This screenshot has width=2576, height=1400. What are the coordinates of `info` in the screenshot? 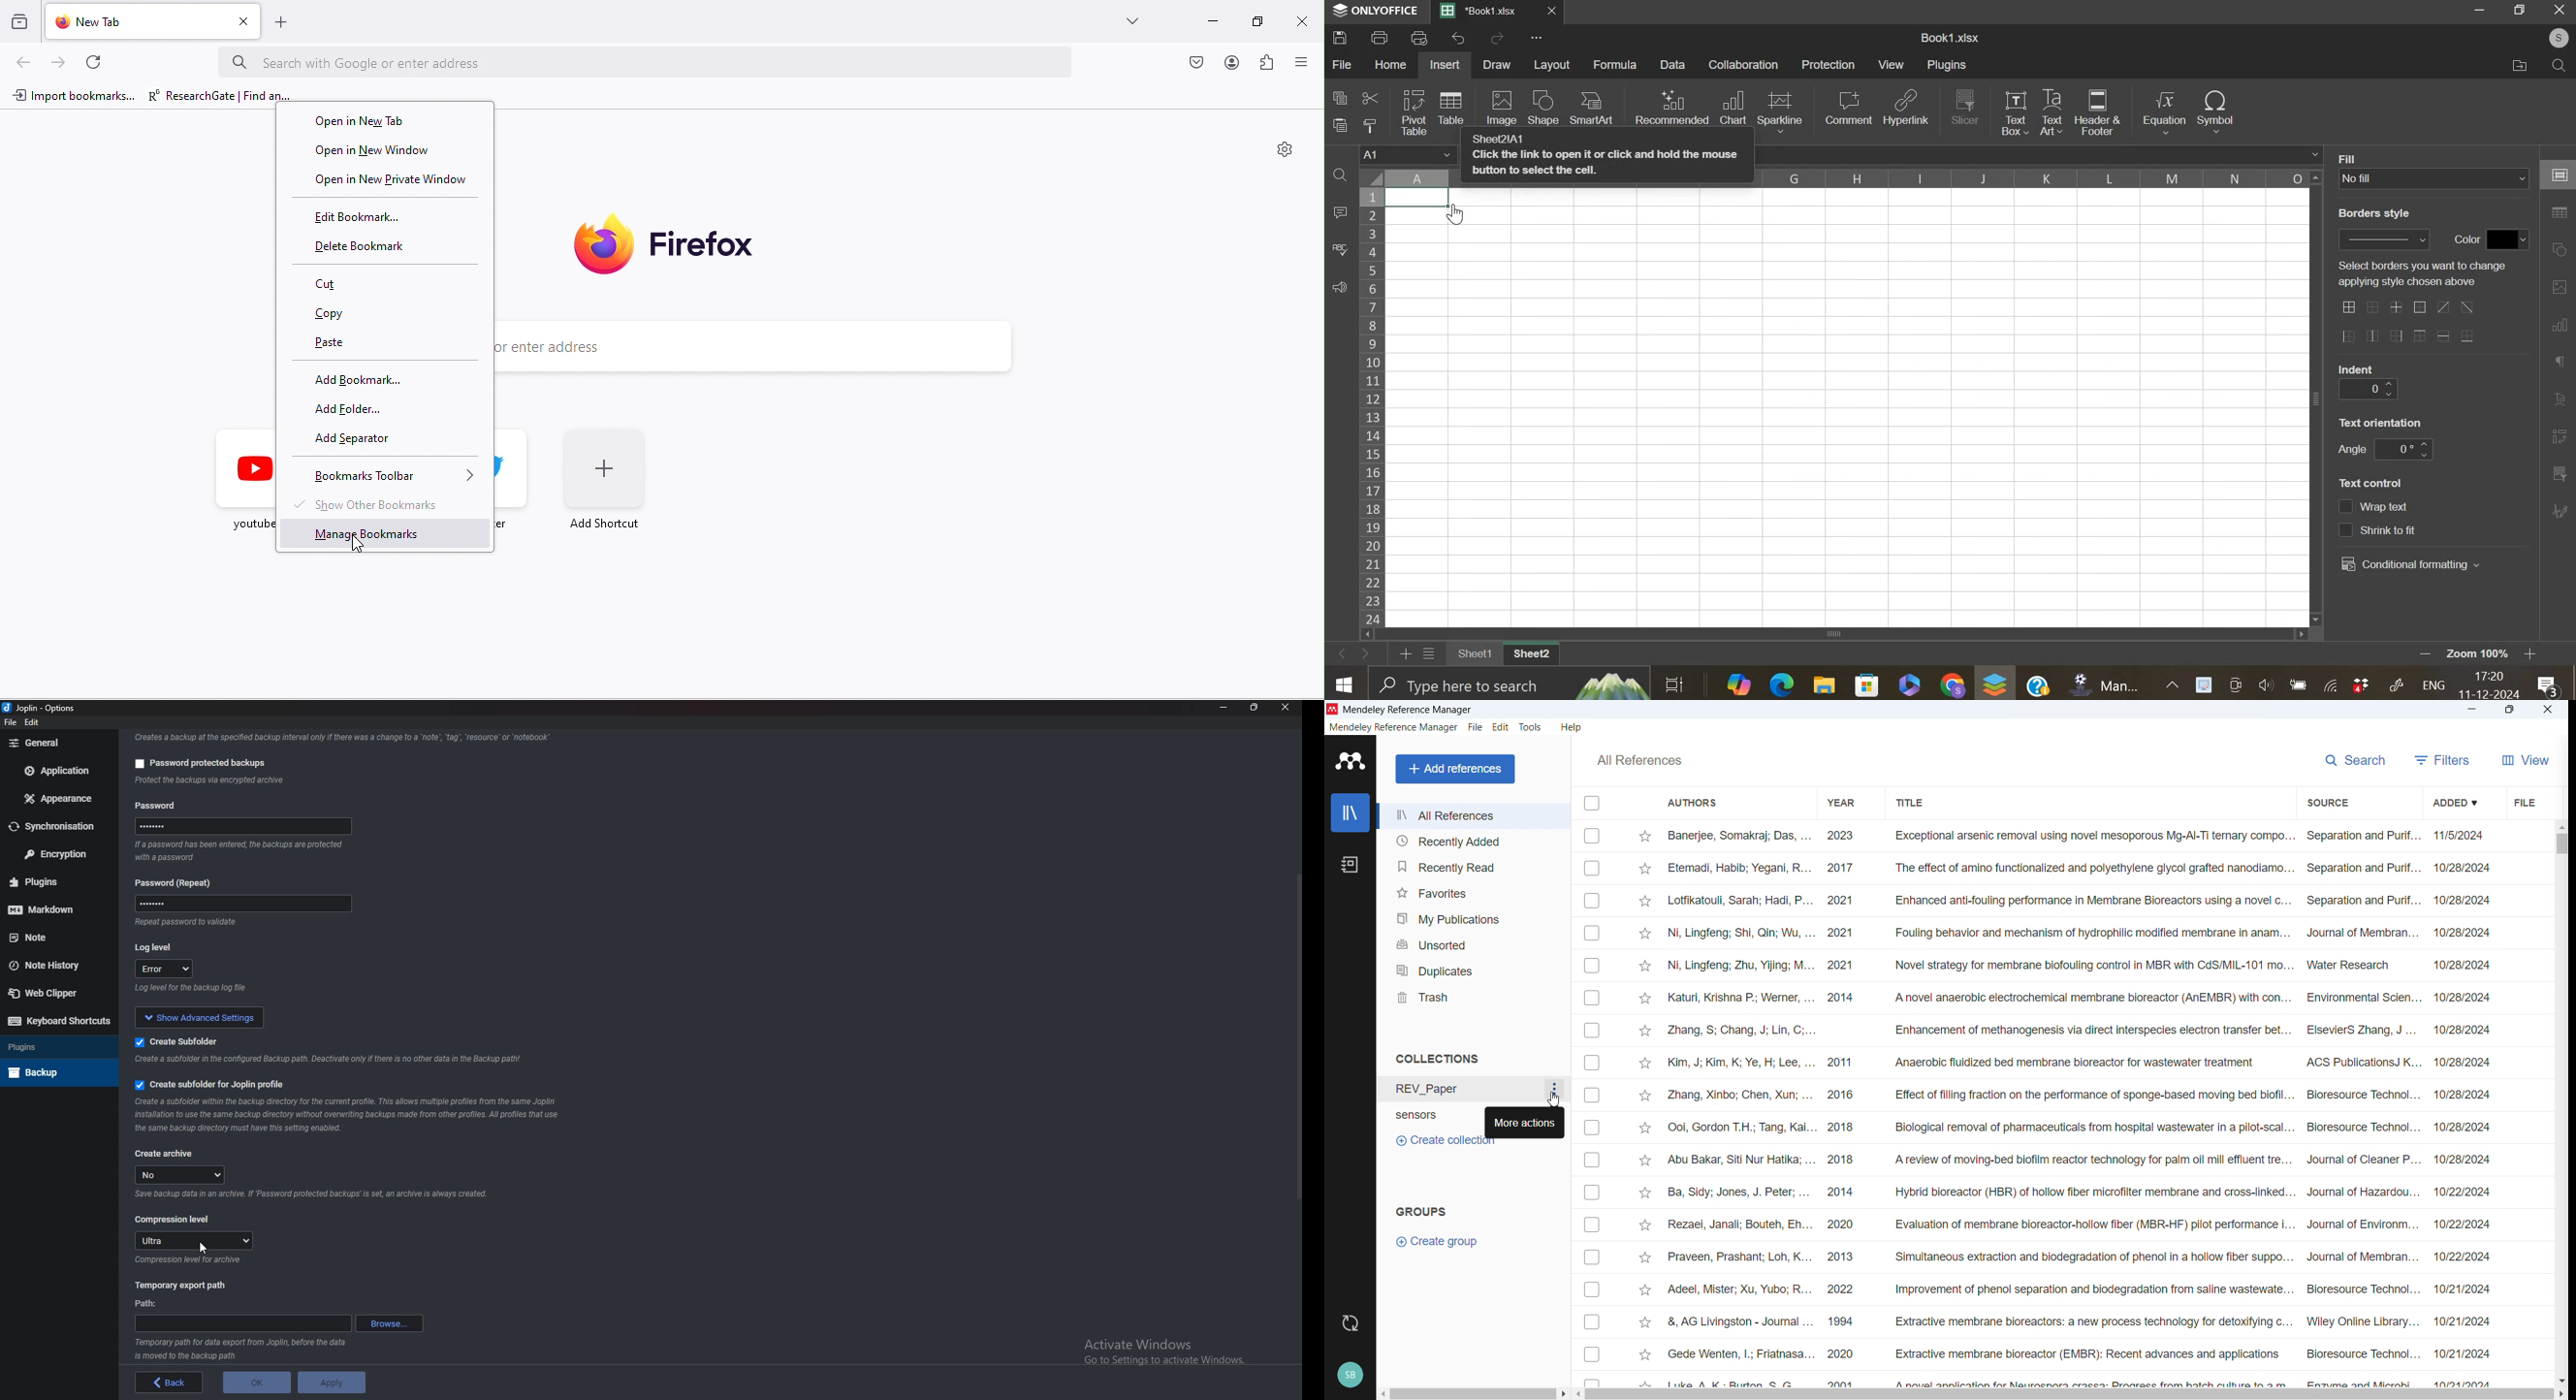 It's located at (214, 923).